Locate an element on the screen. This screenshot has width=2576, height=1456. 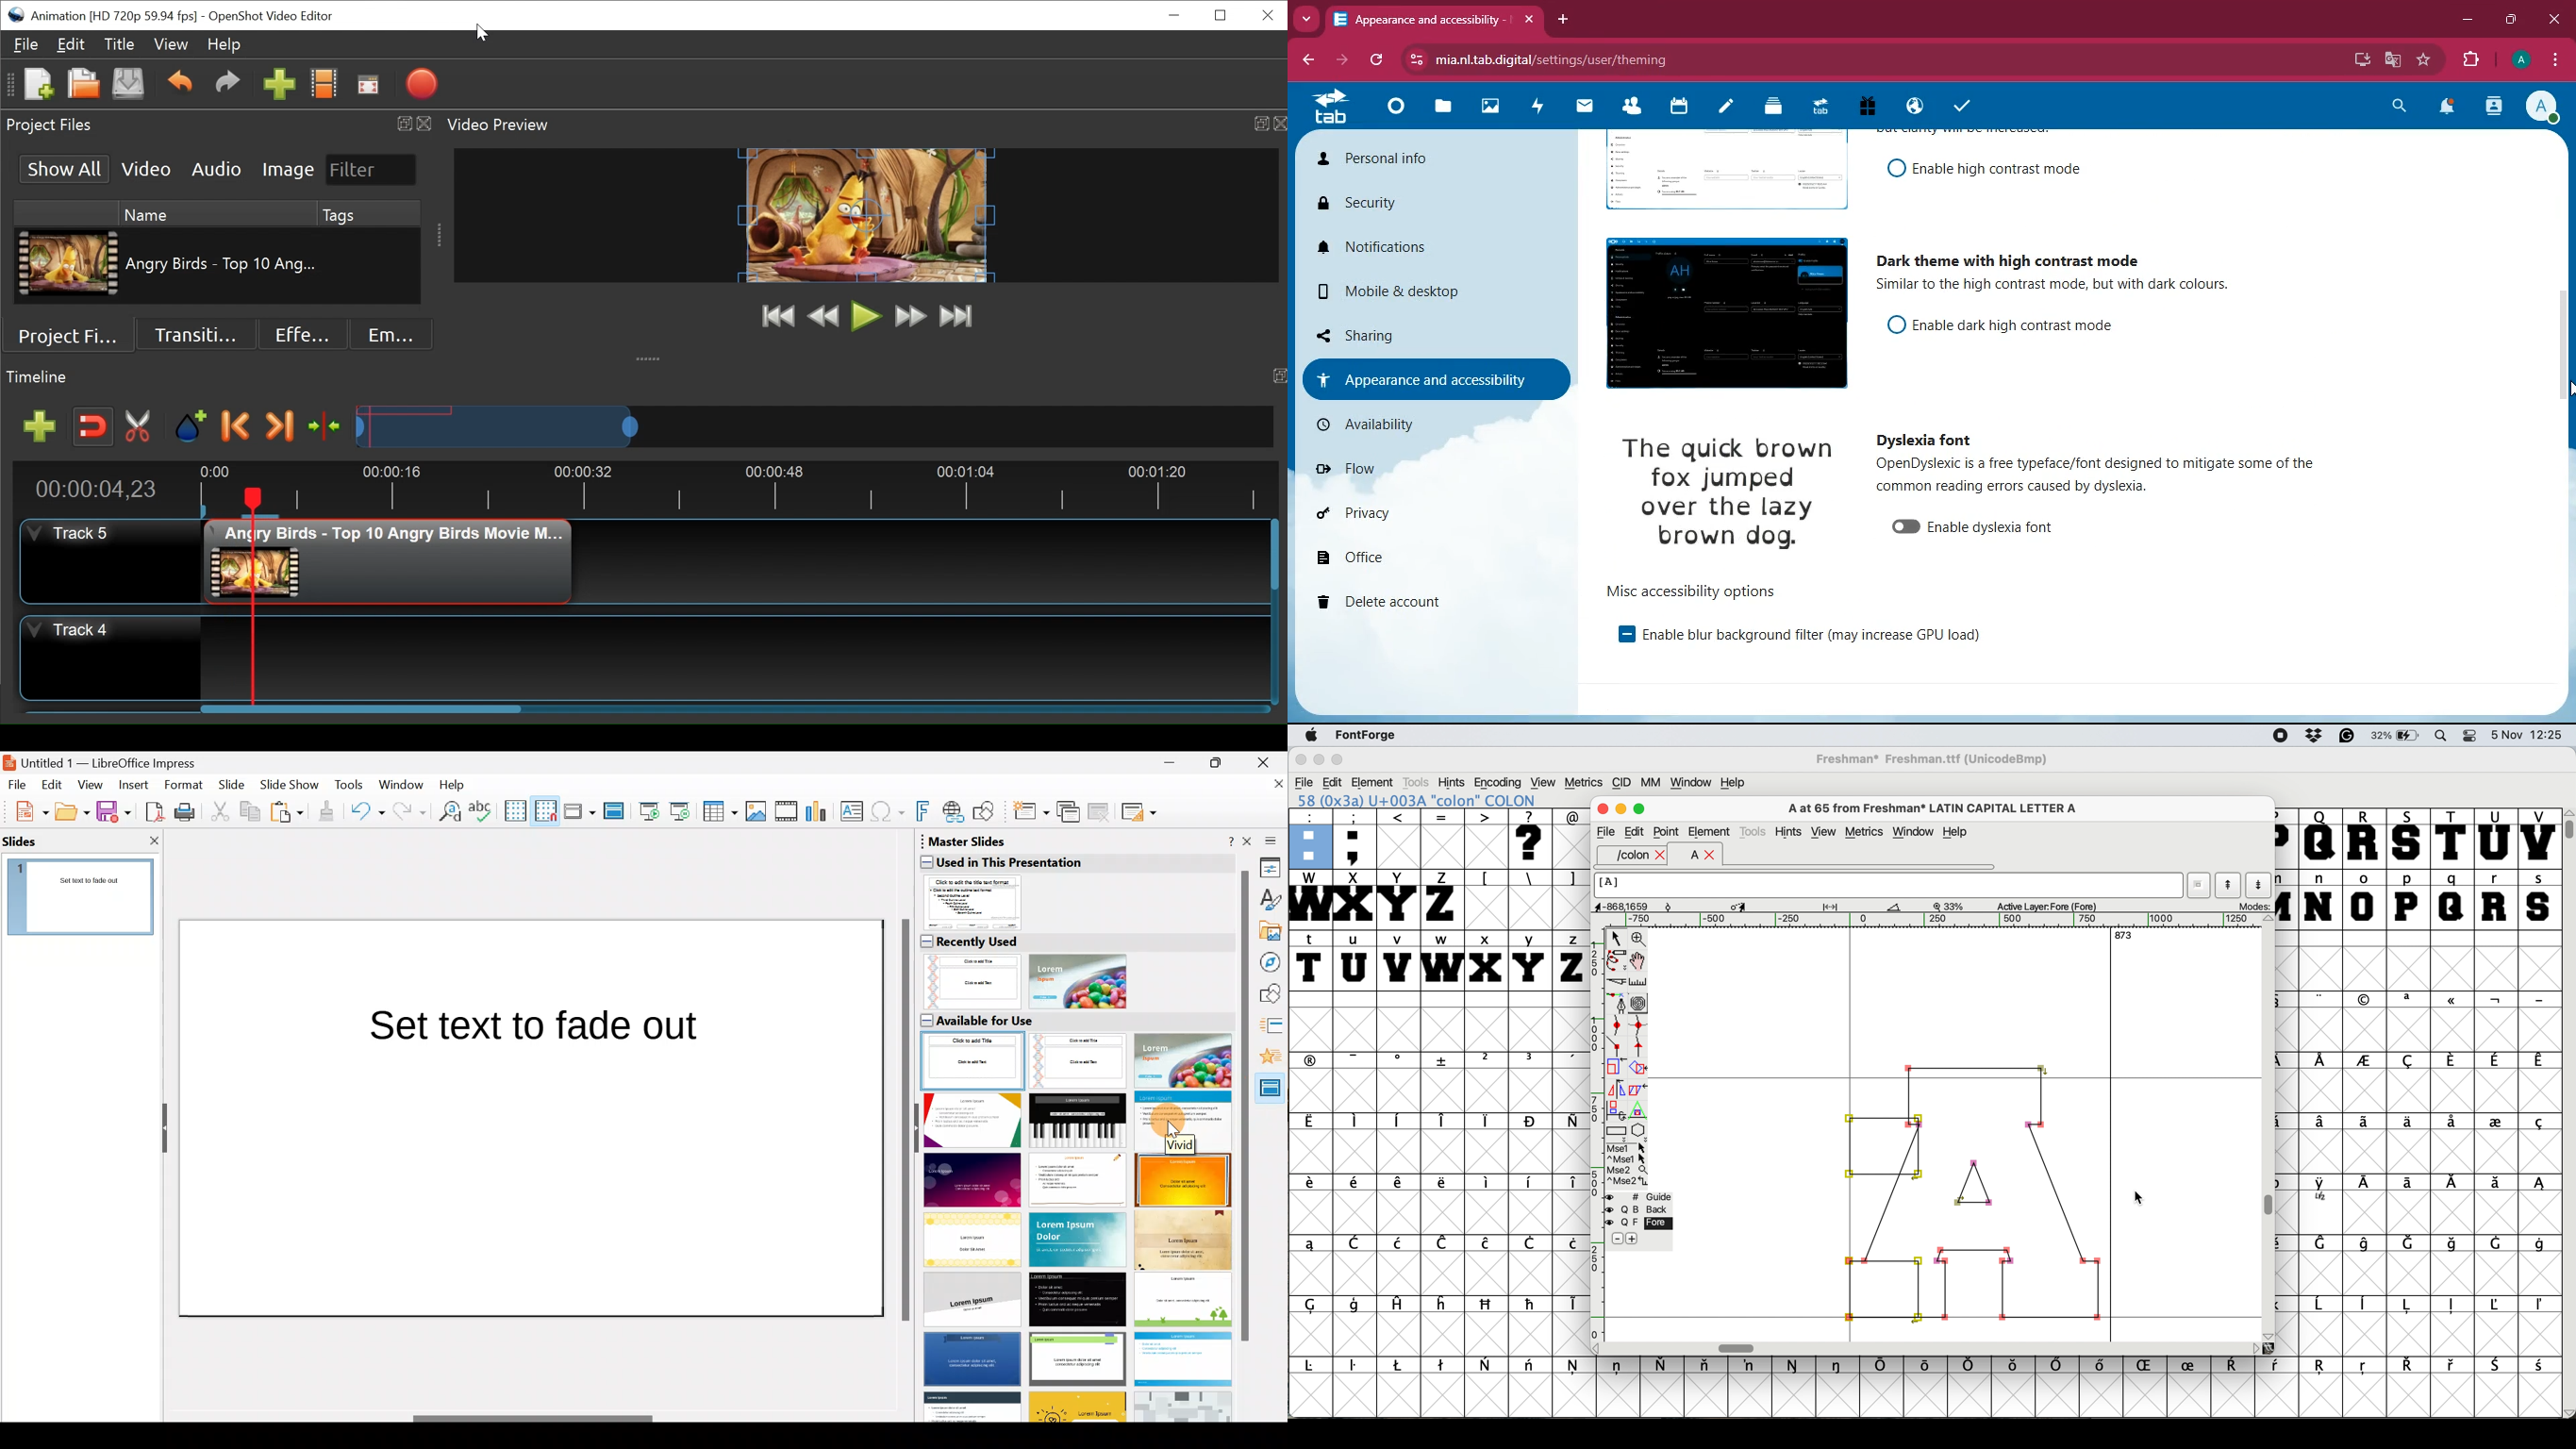
desktop is located at coordinates (2358, 61).